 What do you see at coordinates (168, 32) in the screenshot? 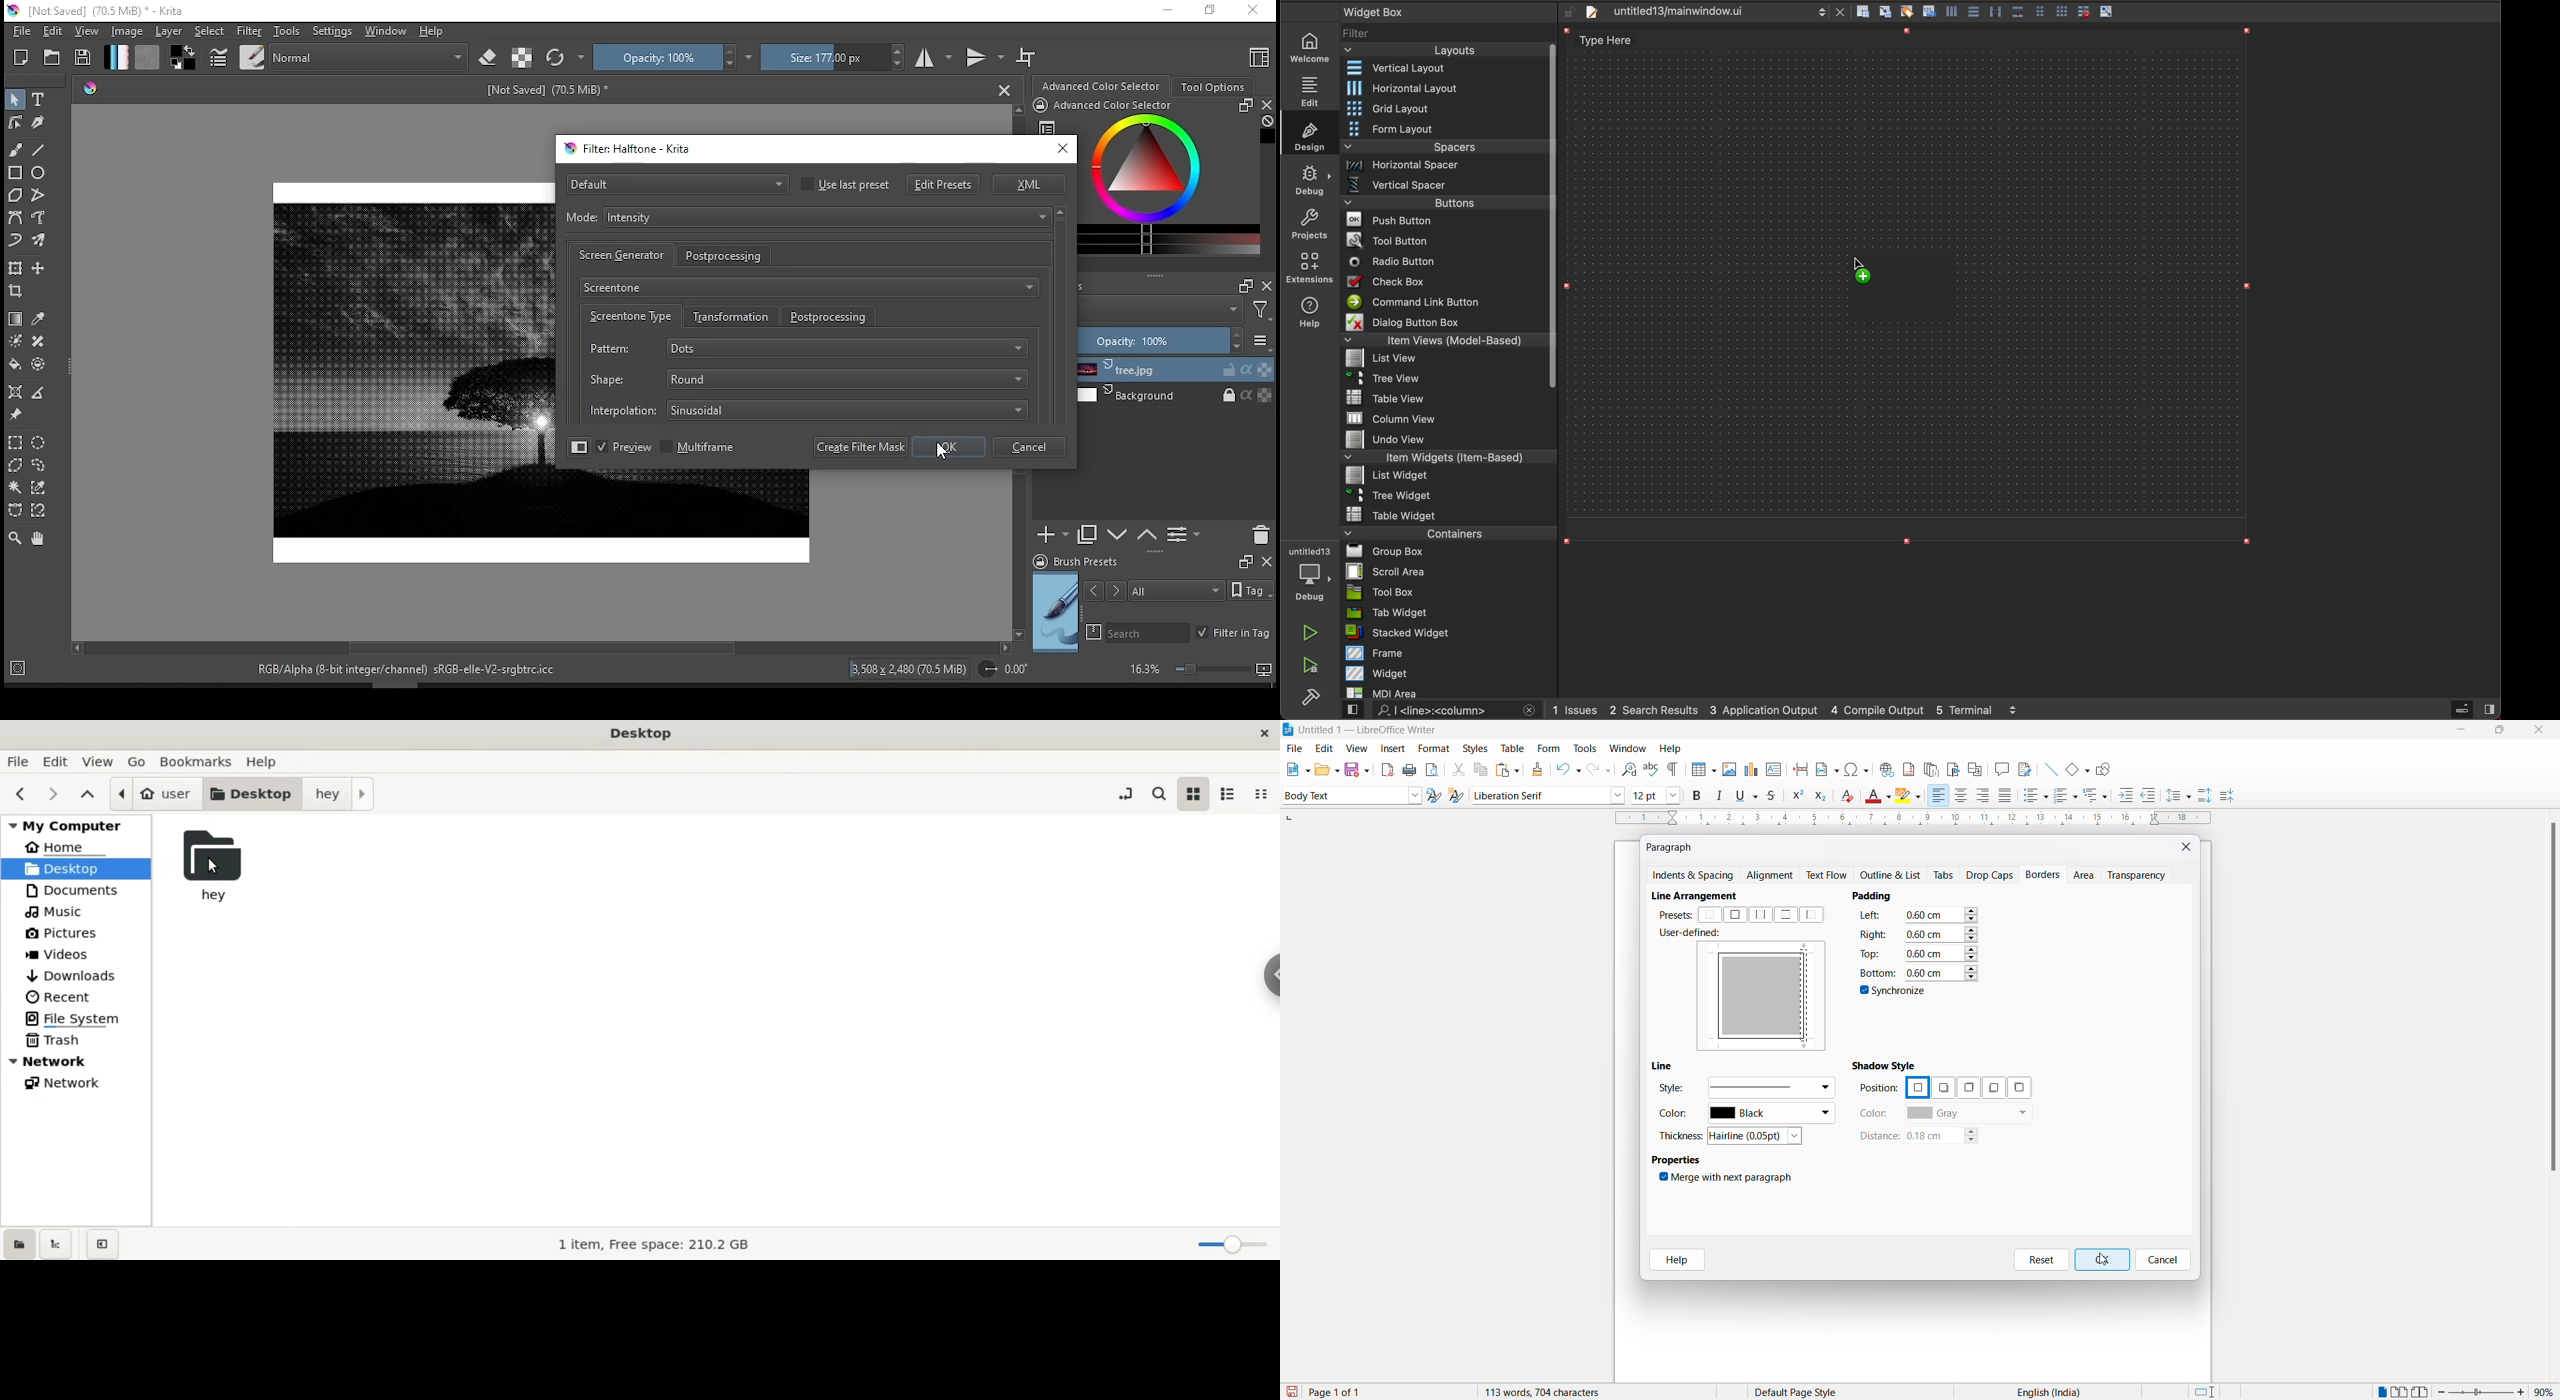
I see `layer` at bounding box center [168, 32].